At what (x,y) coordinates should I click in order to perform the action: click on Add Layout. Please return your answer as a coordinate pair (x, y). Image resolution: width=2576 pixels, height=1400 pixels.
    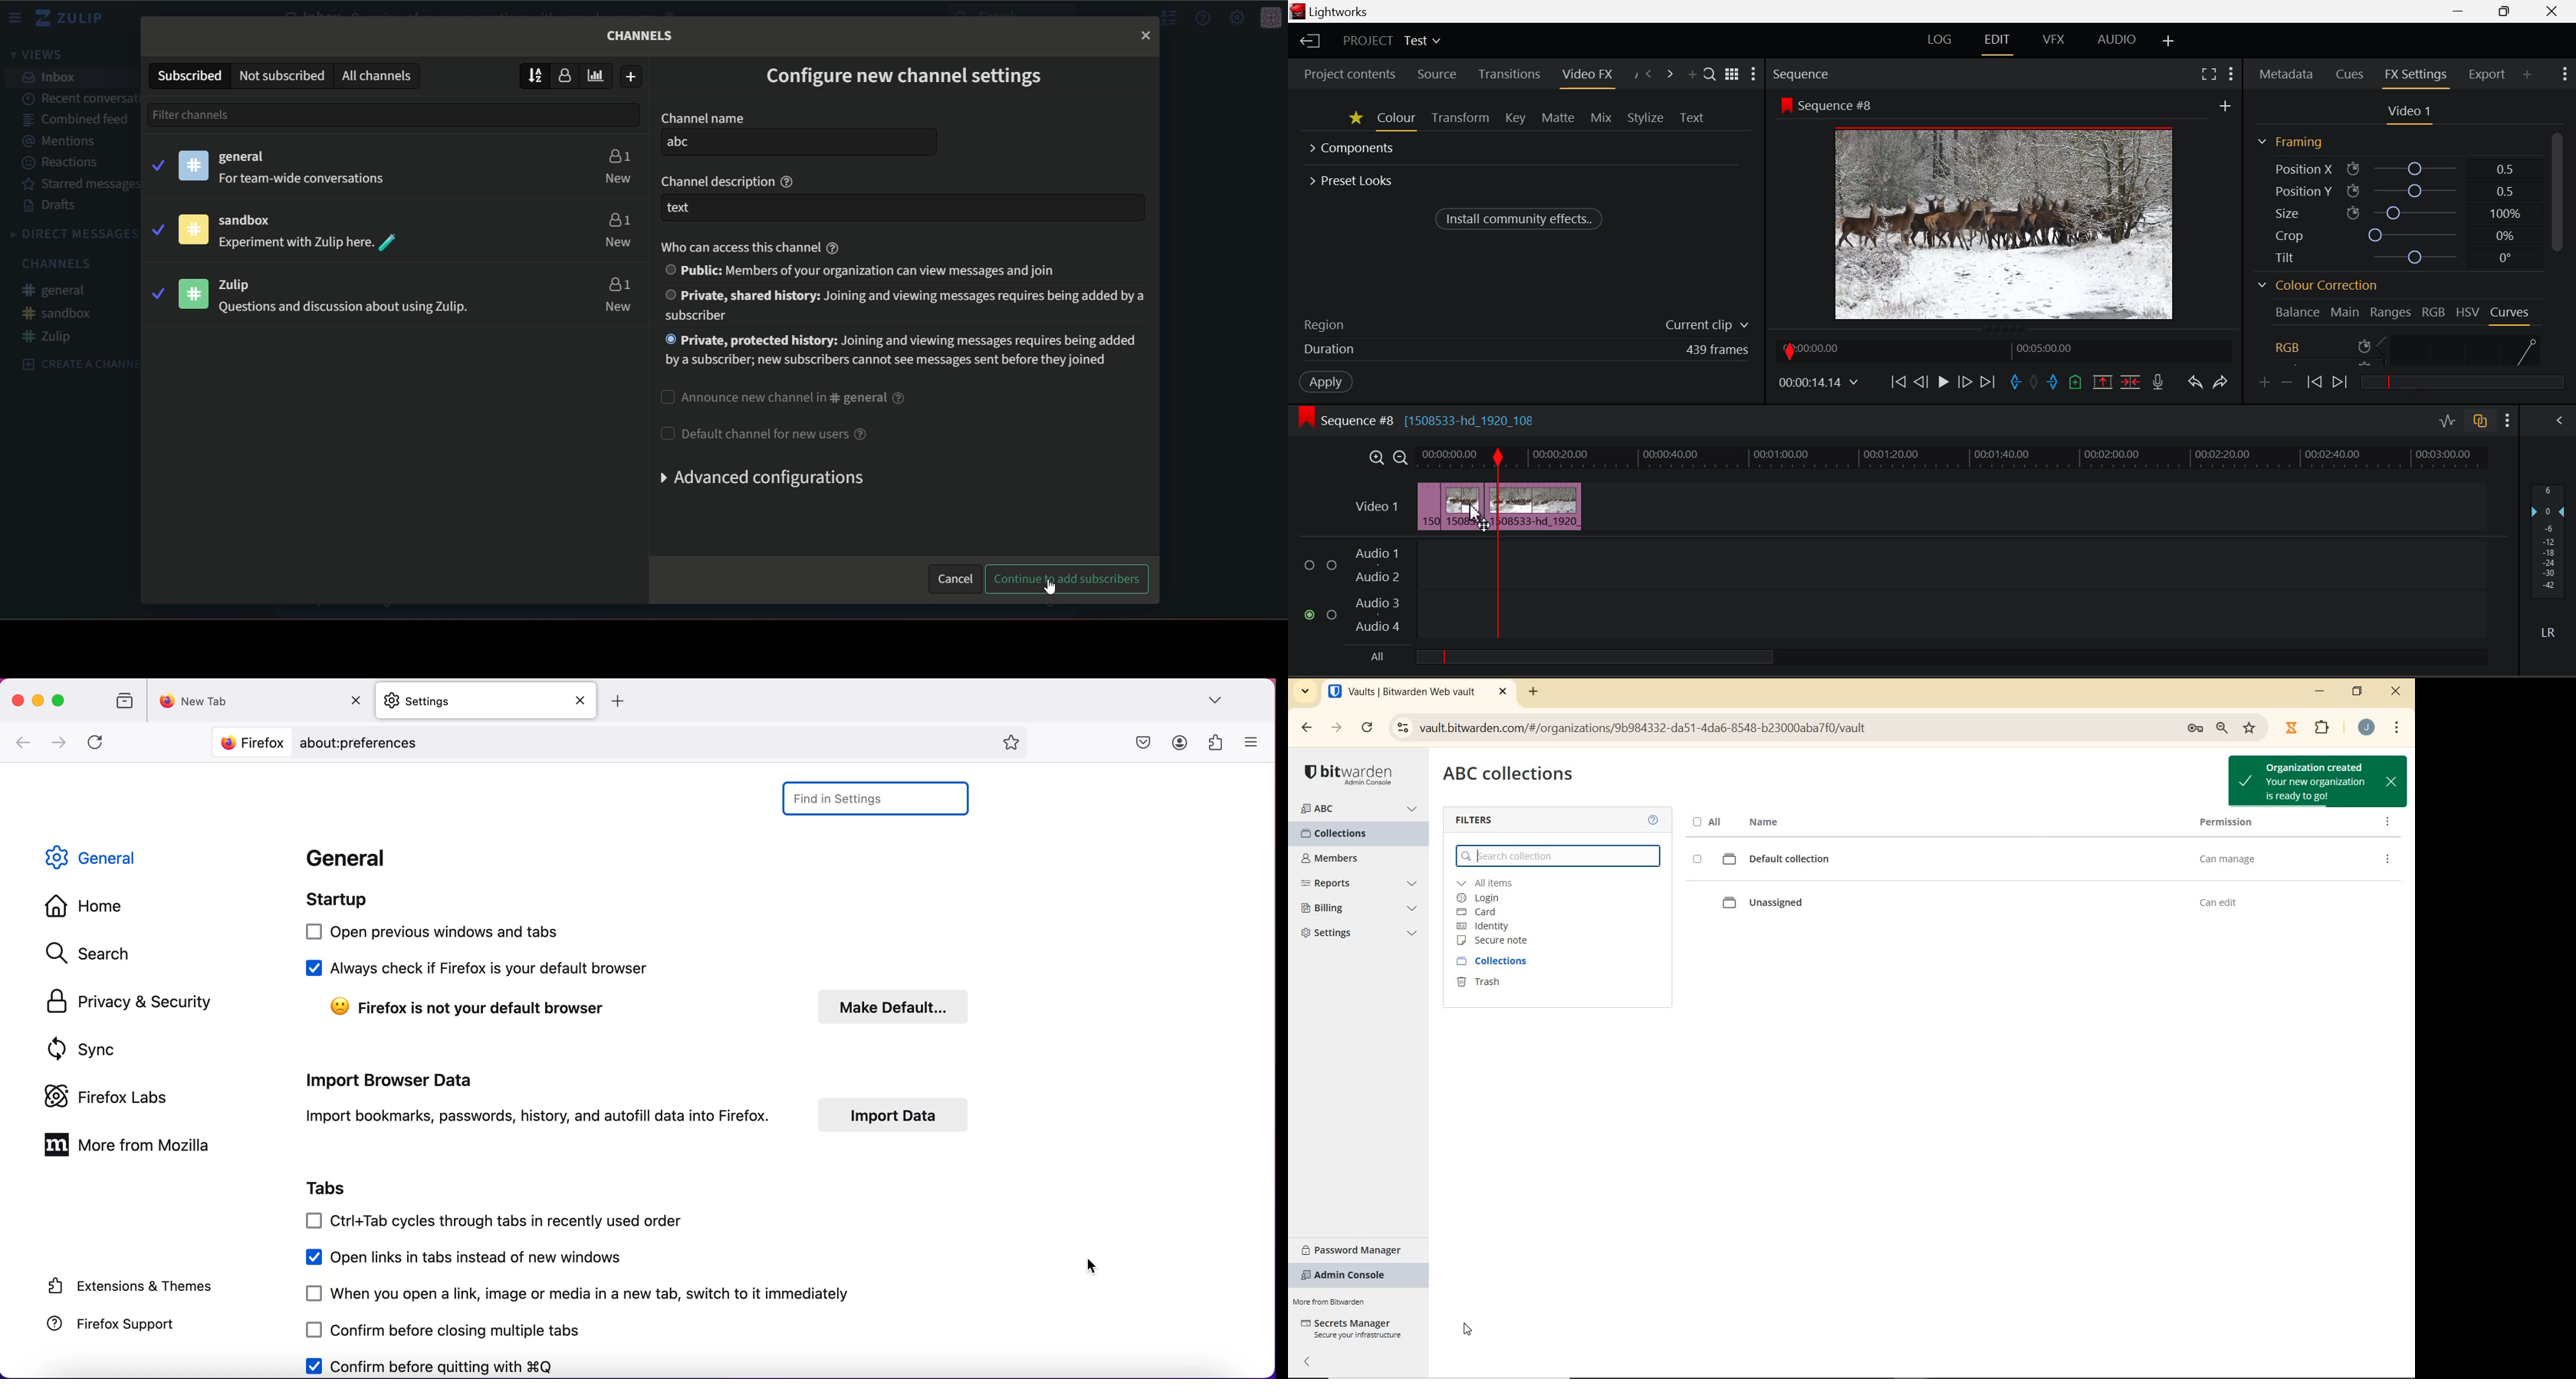
    Looking at the image, I should click on (2169, 42).